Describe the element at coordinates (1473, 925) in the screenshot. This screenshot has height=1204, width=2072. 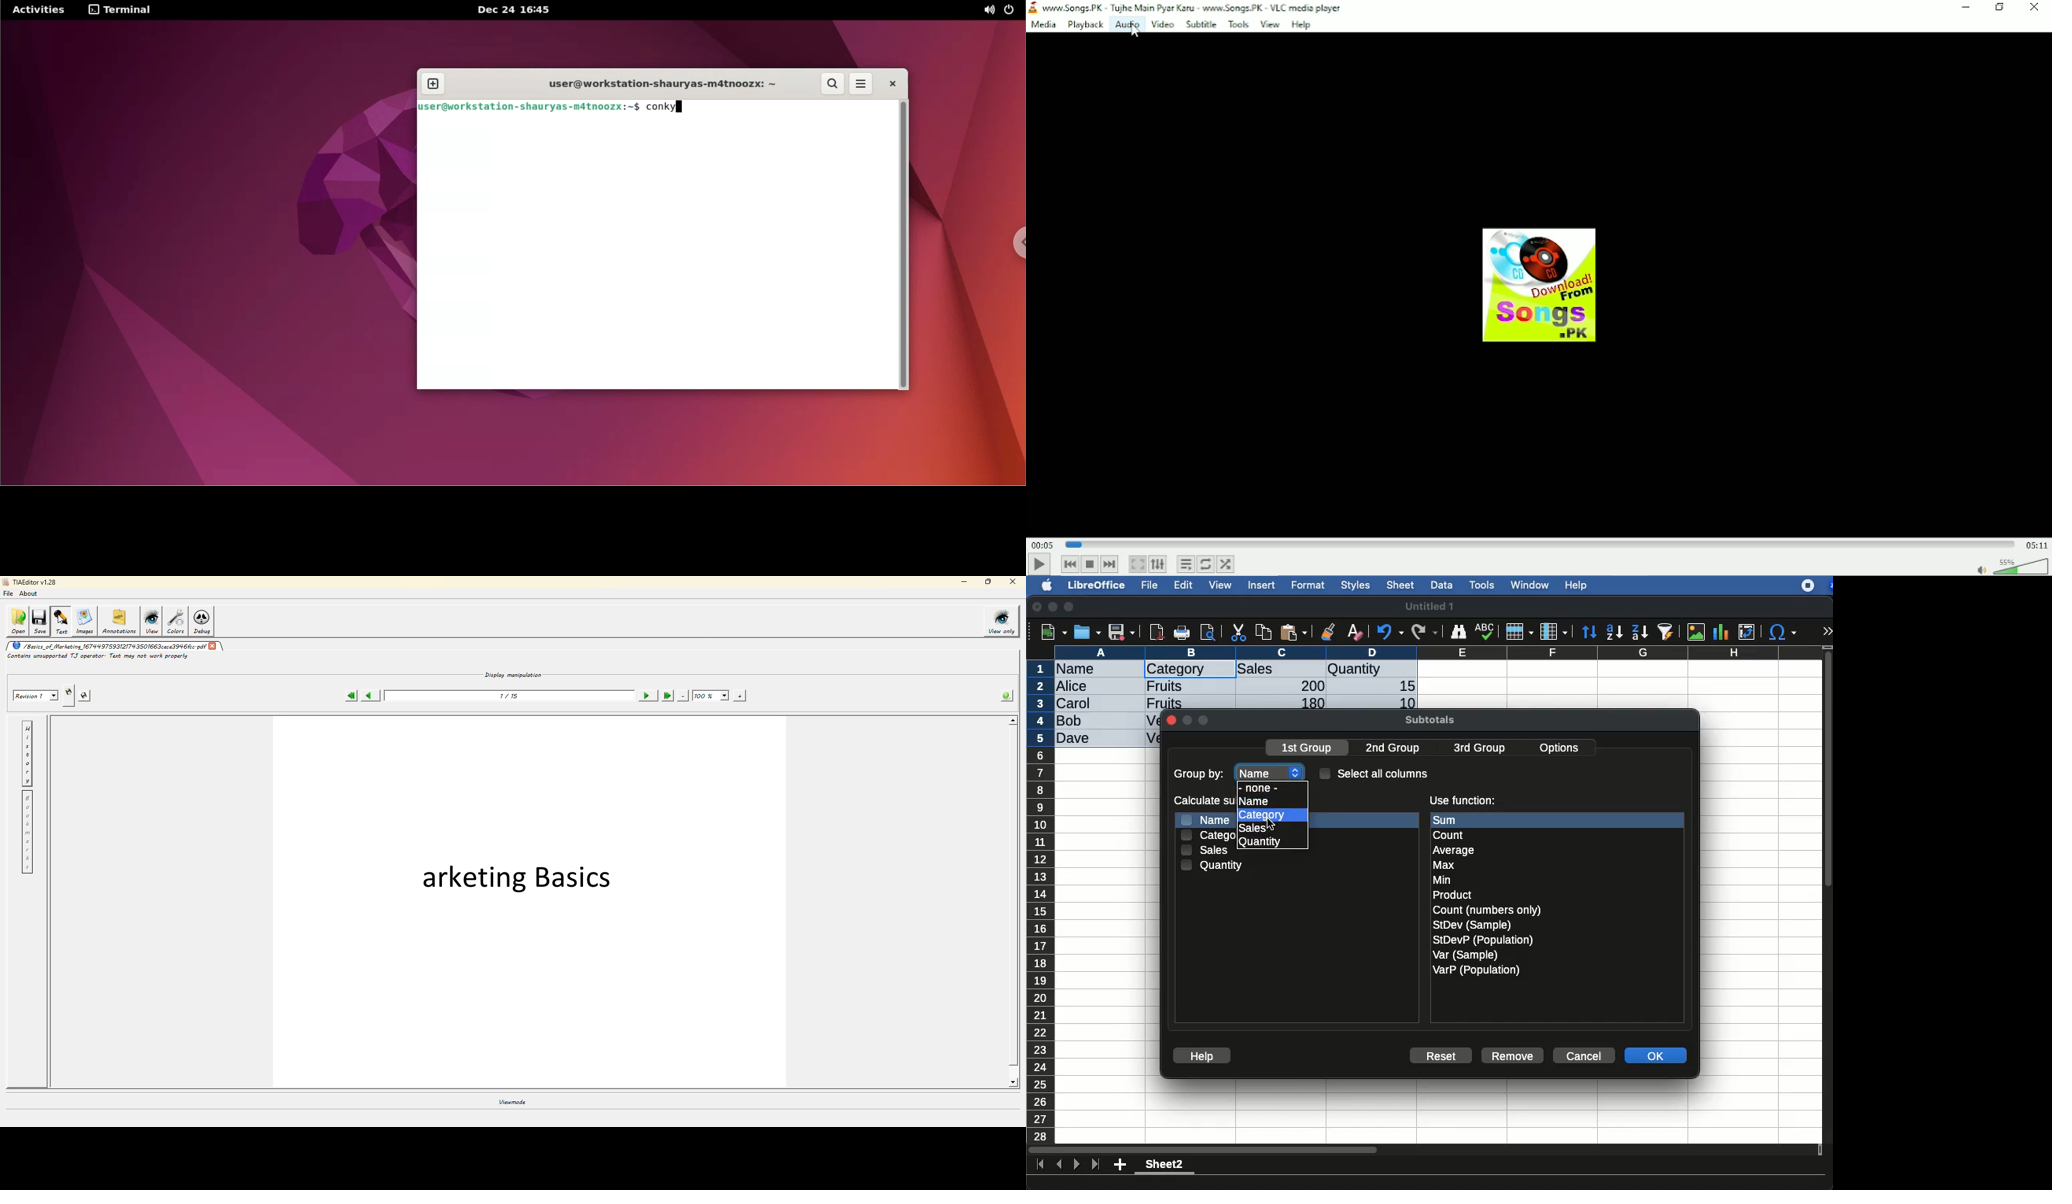
I see `SitDev (Sample)` at that location.